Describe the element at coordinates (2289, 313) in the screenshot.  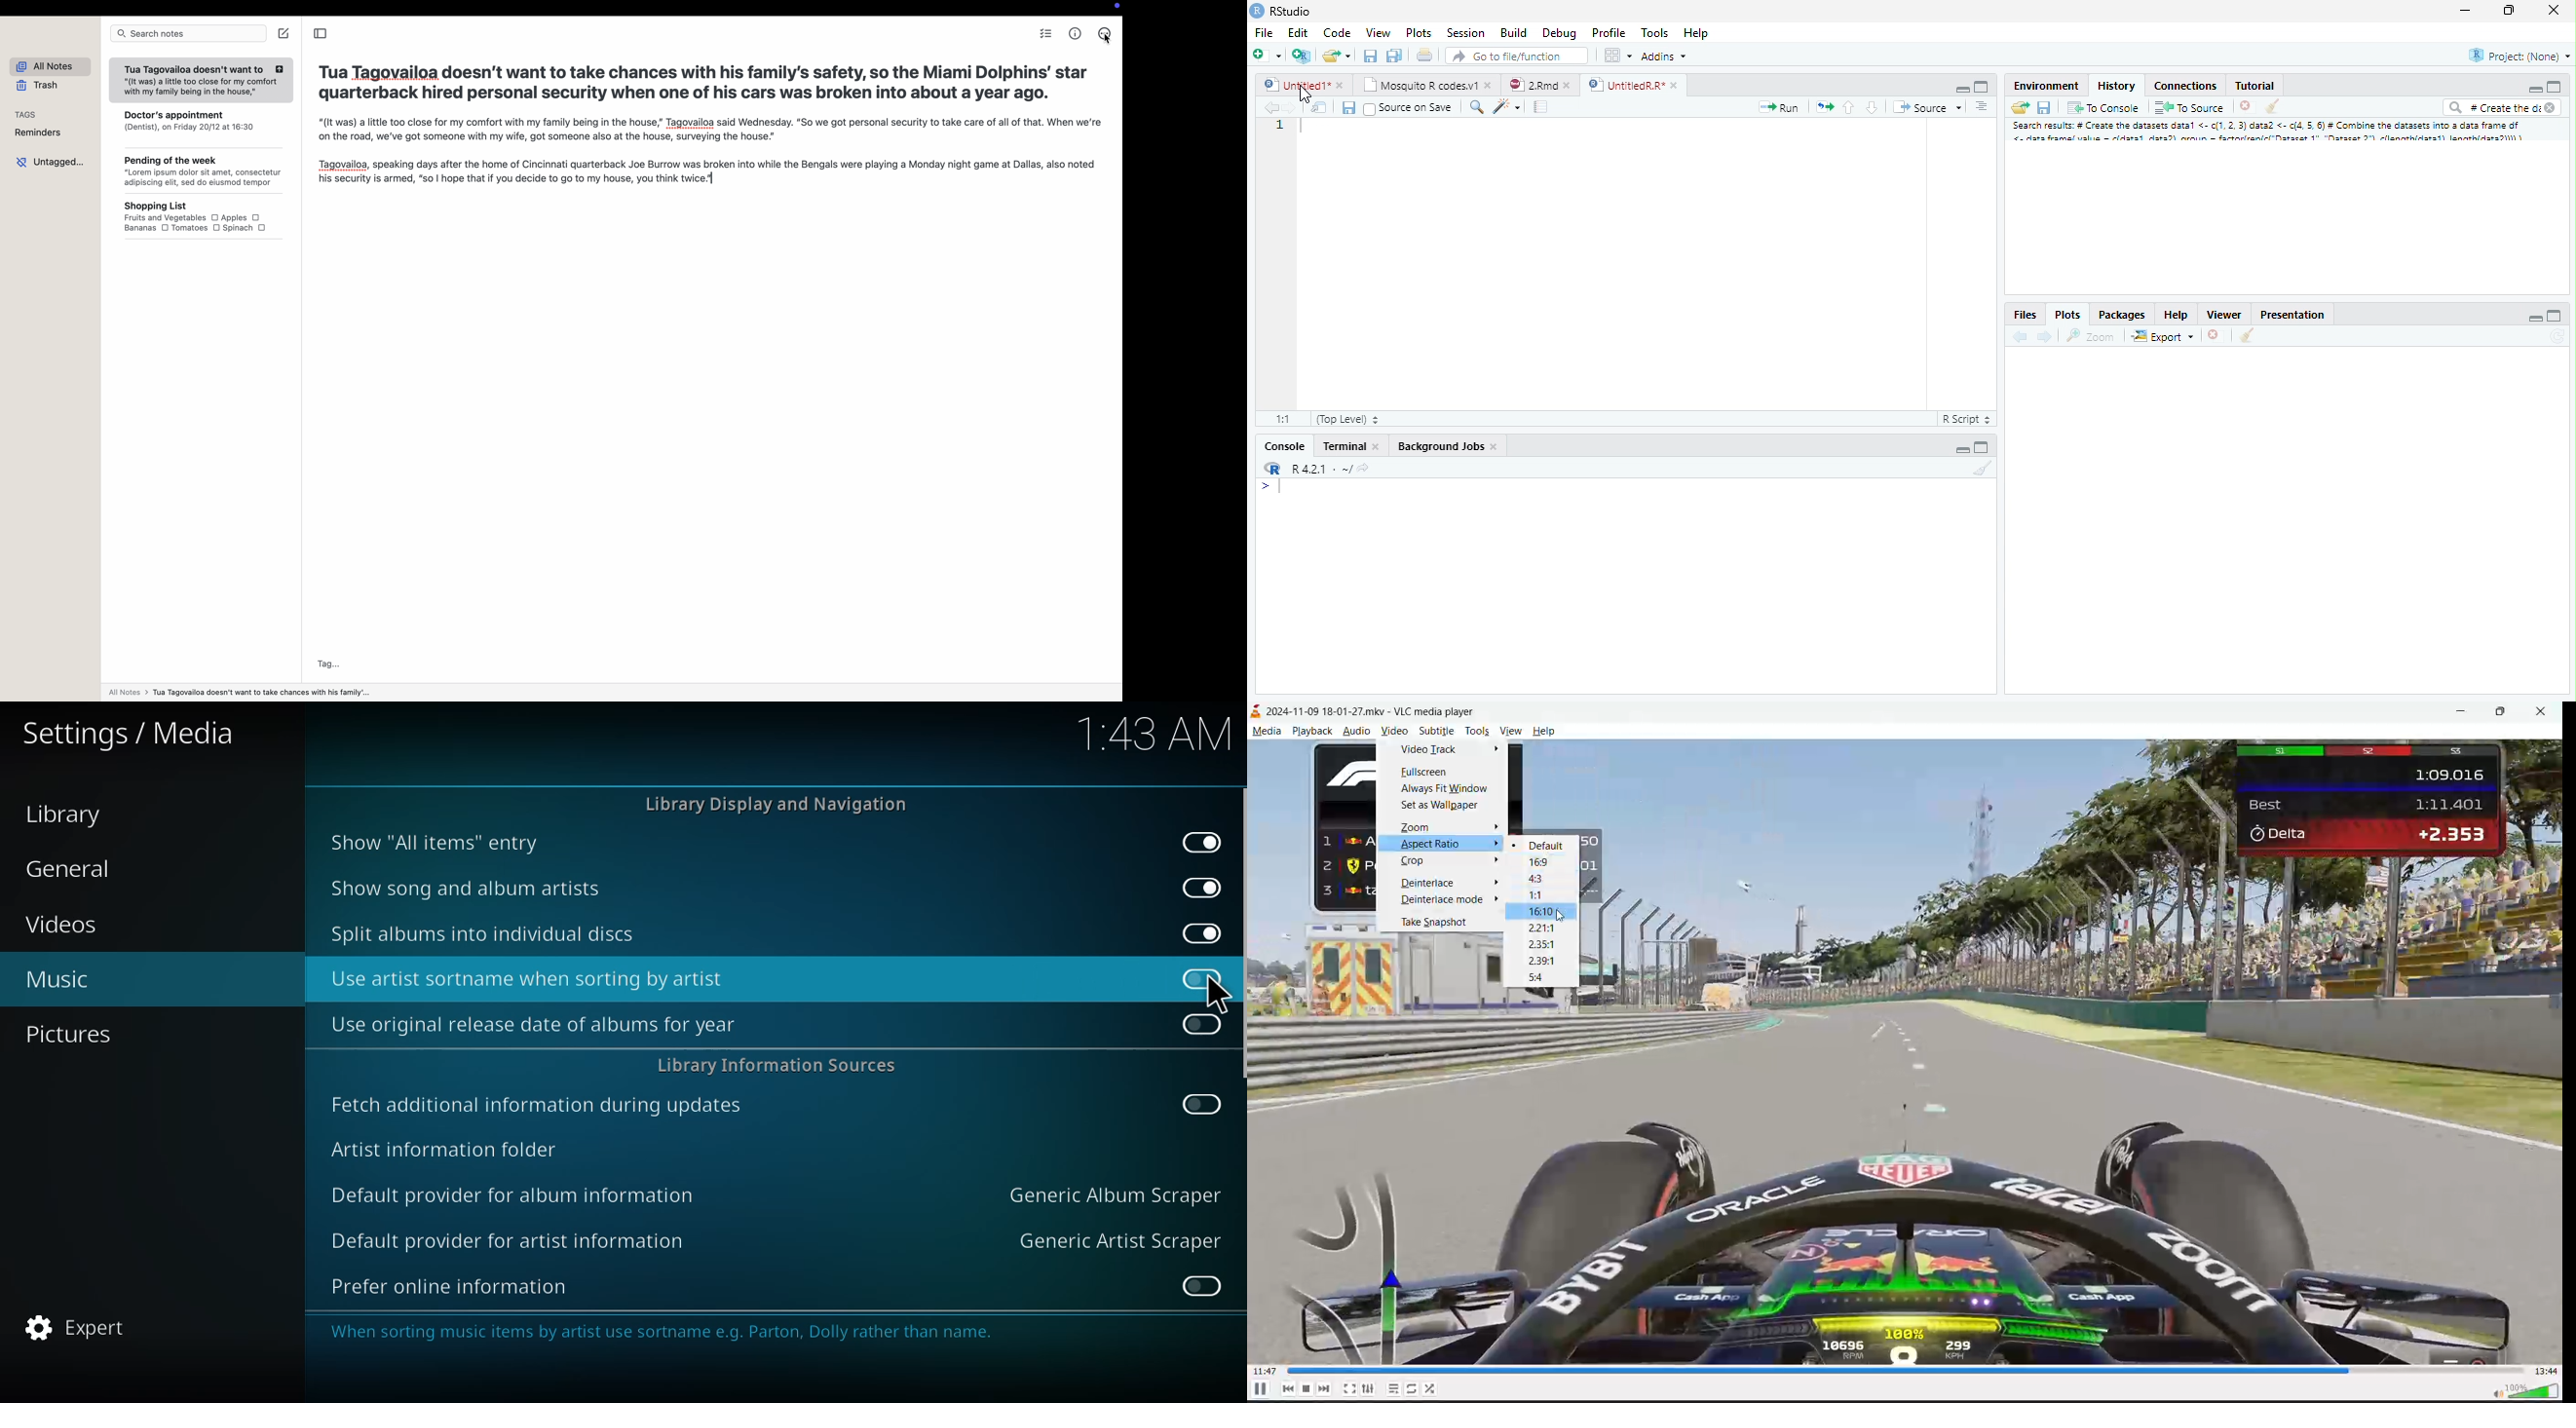
I see `Prsentation` at that location.